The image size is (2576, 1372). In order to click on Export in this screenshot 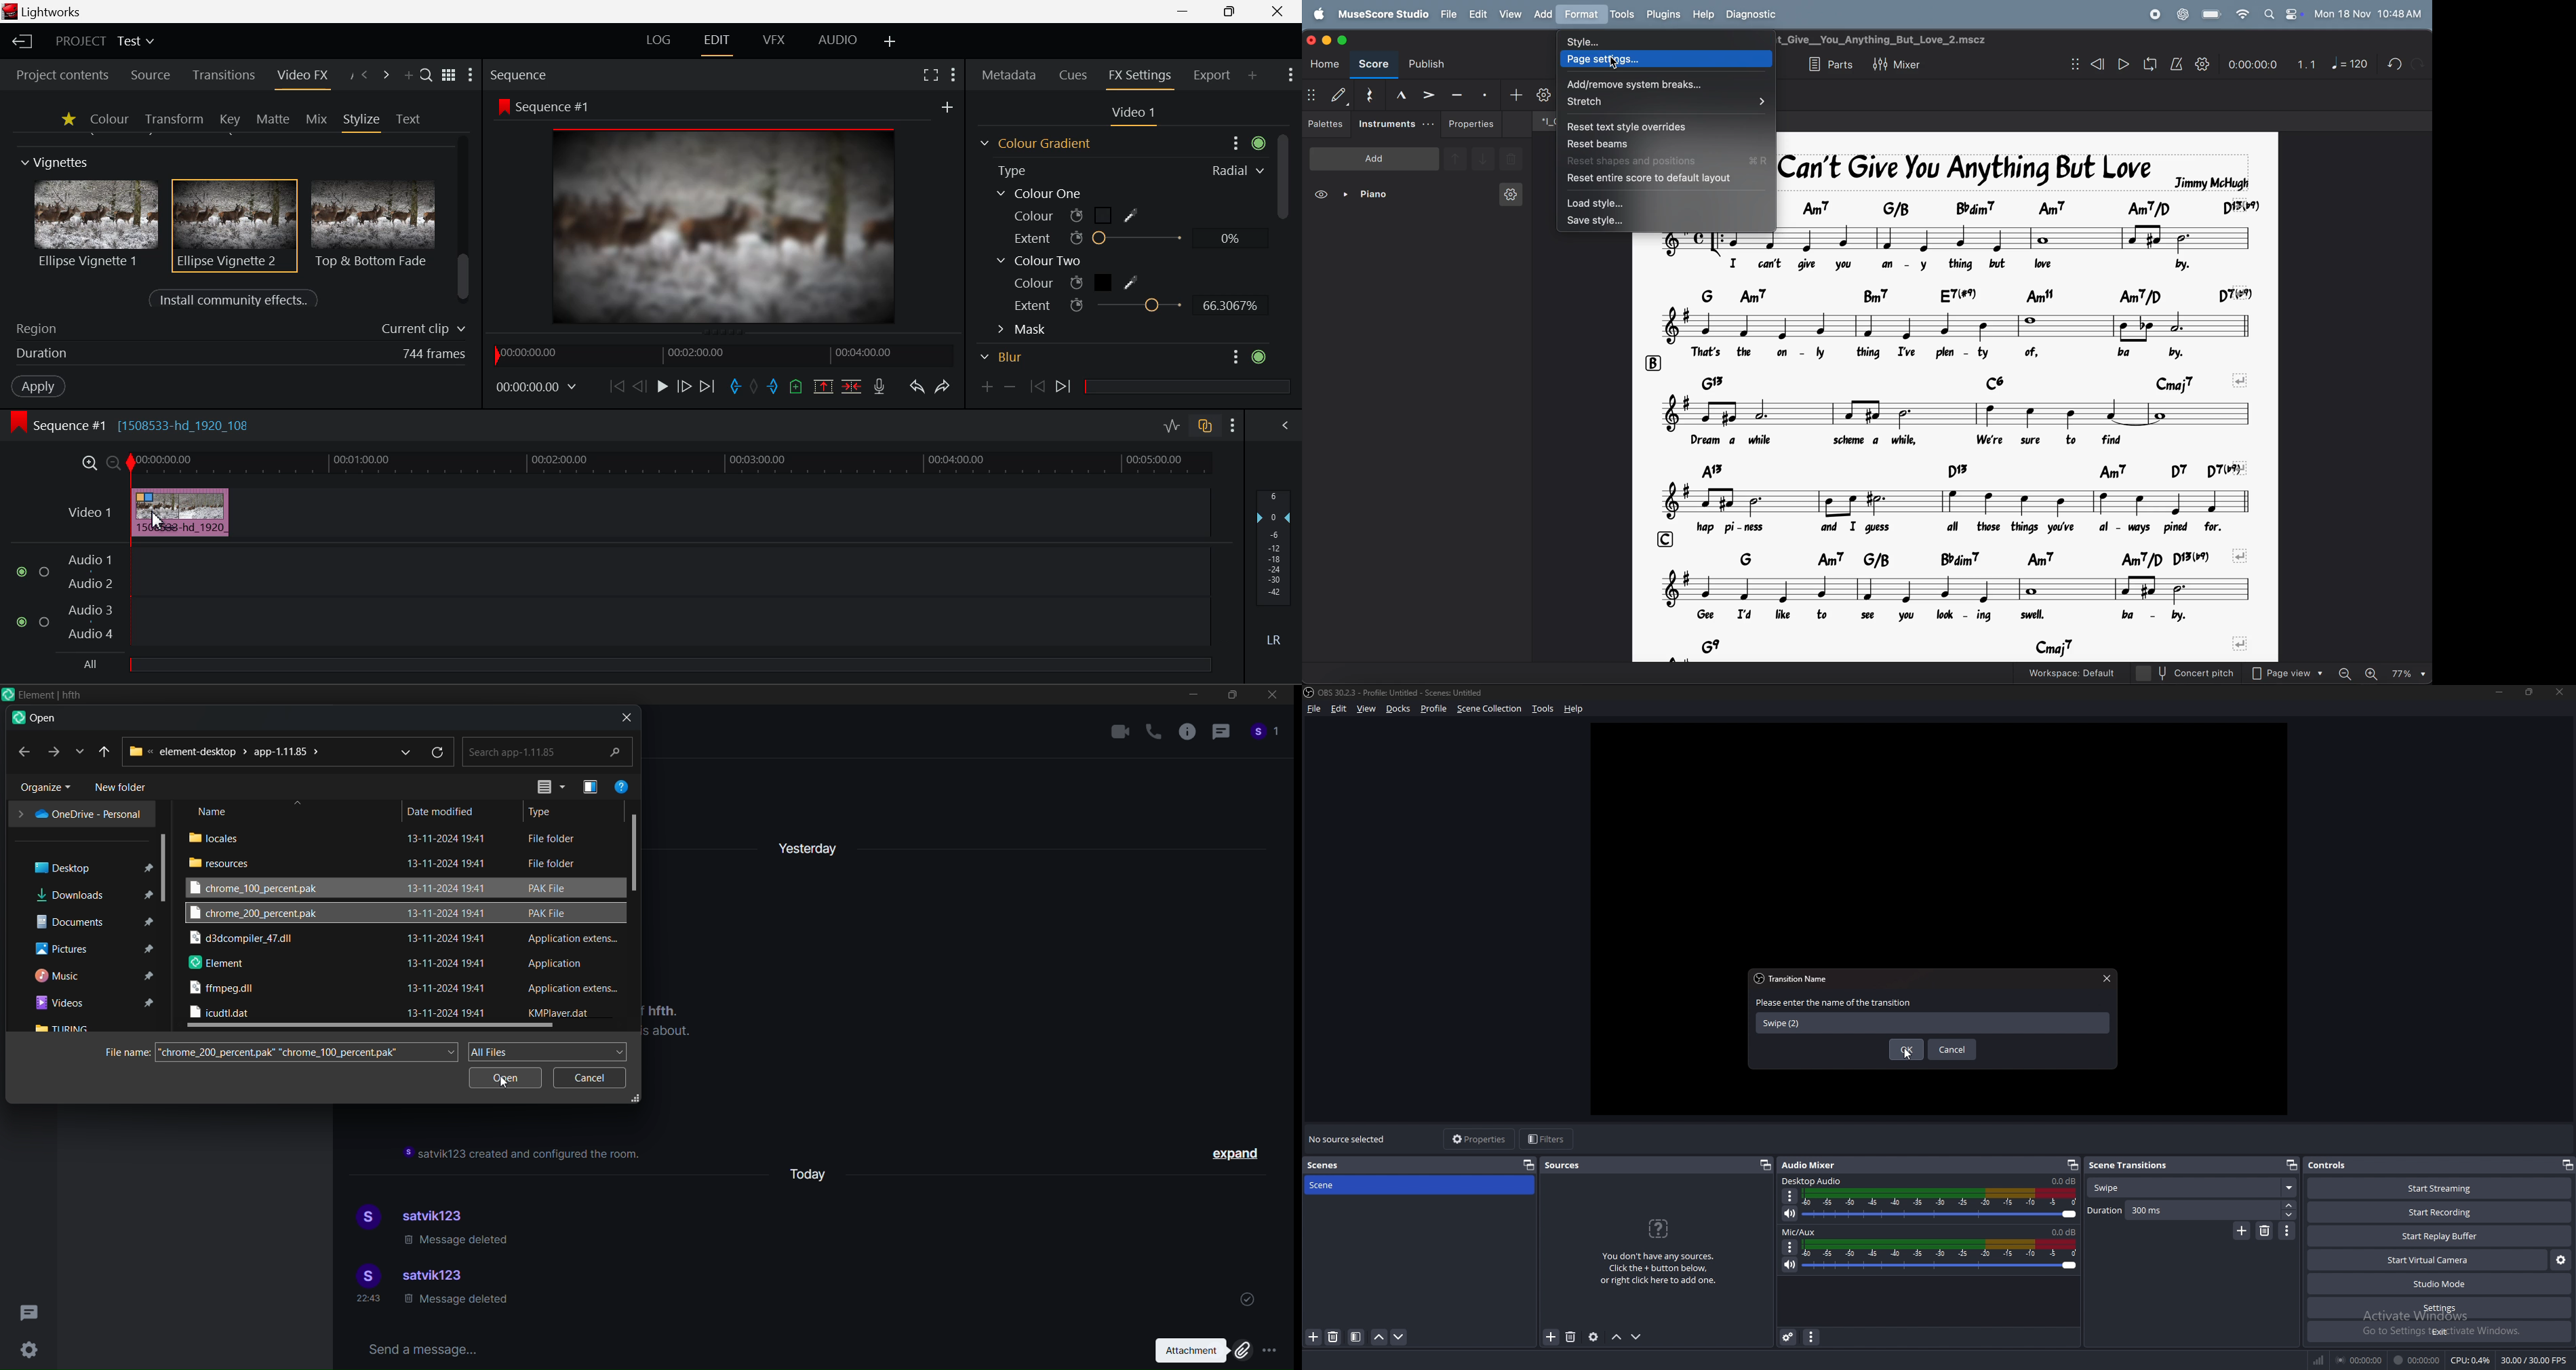, I will do `click(1212, 73)`.